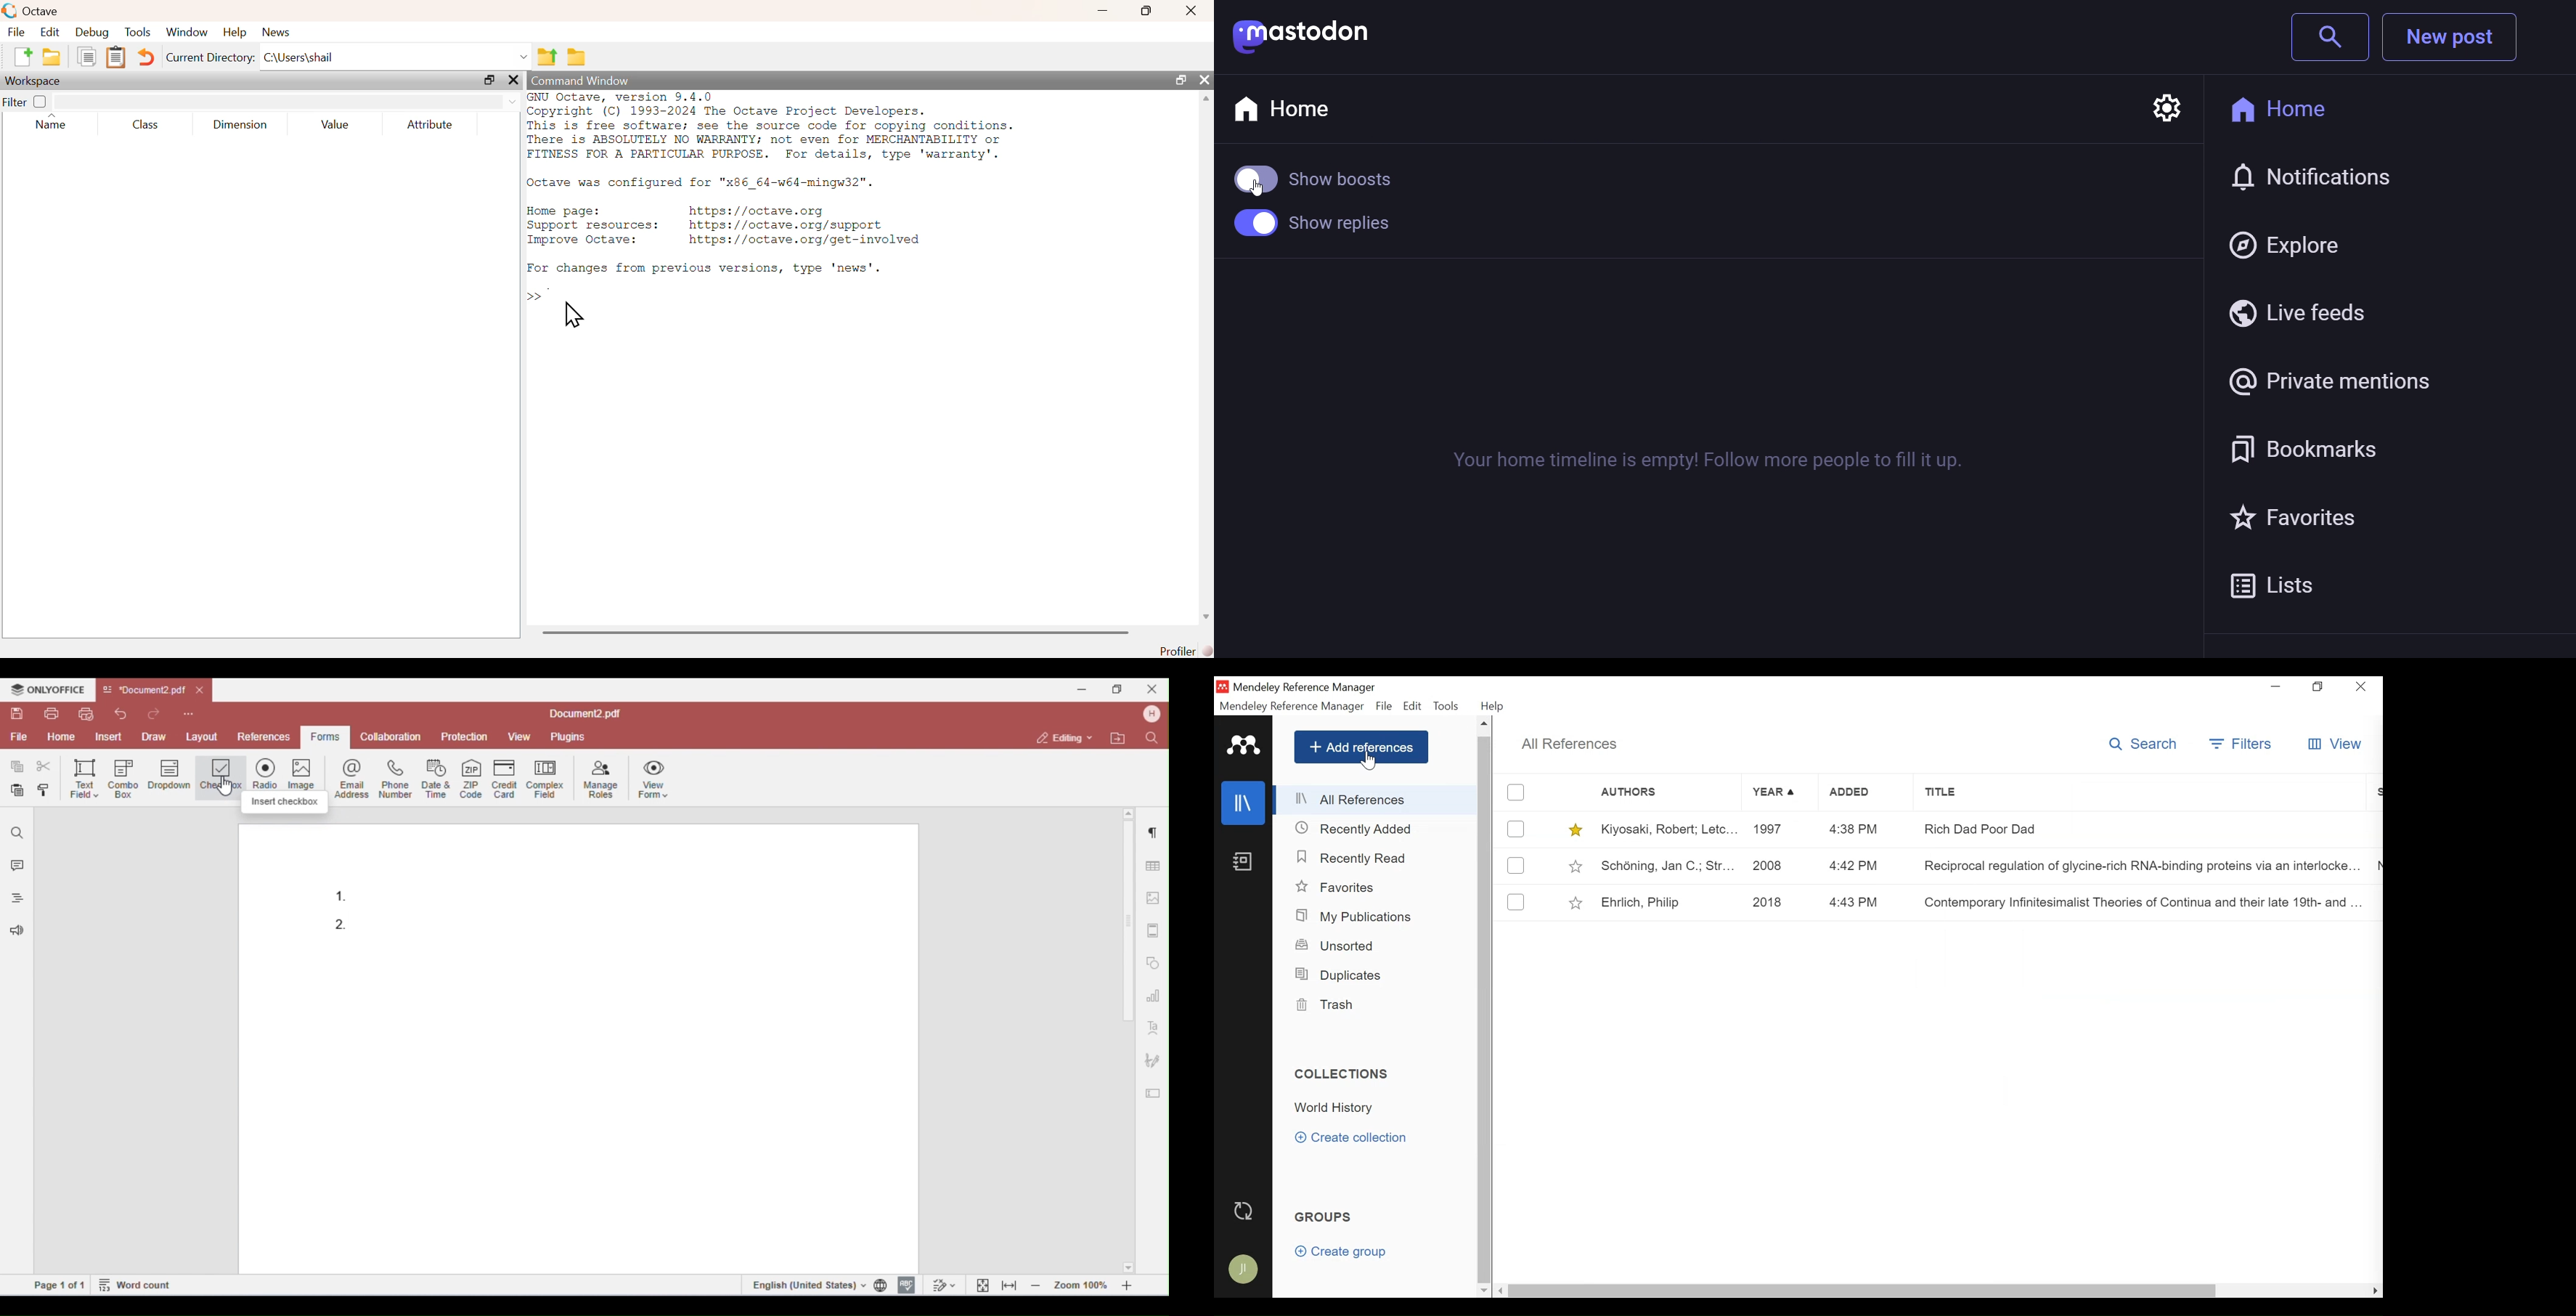 The width and height of the screenshot is (2576, 1316). What do you see at coordinates (2363, 687) in the screenshot?
I see `Close` at bounding box center [2363, 687].